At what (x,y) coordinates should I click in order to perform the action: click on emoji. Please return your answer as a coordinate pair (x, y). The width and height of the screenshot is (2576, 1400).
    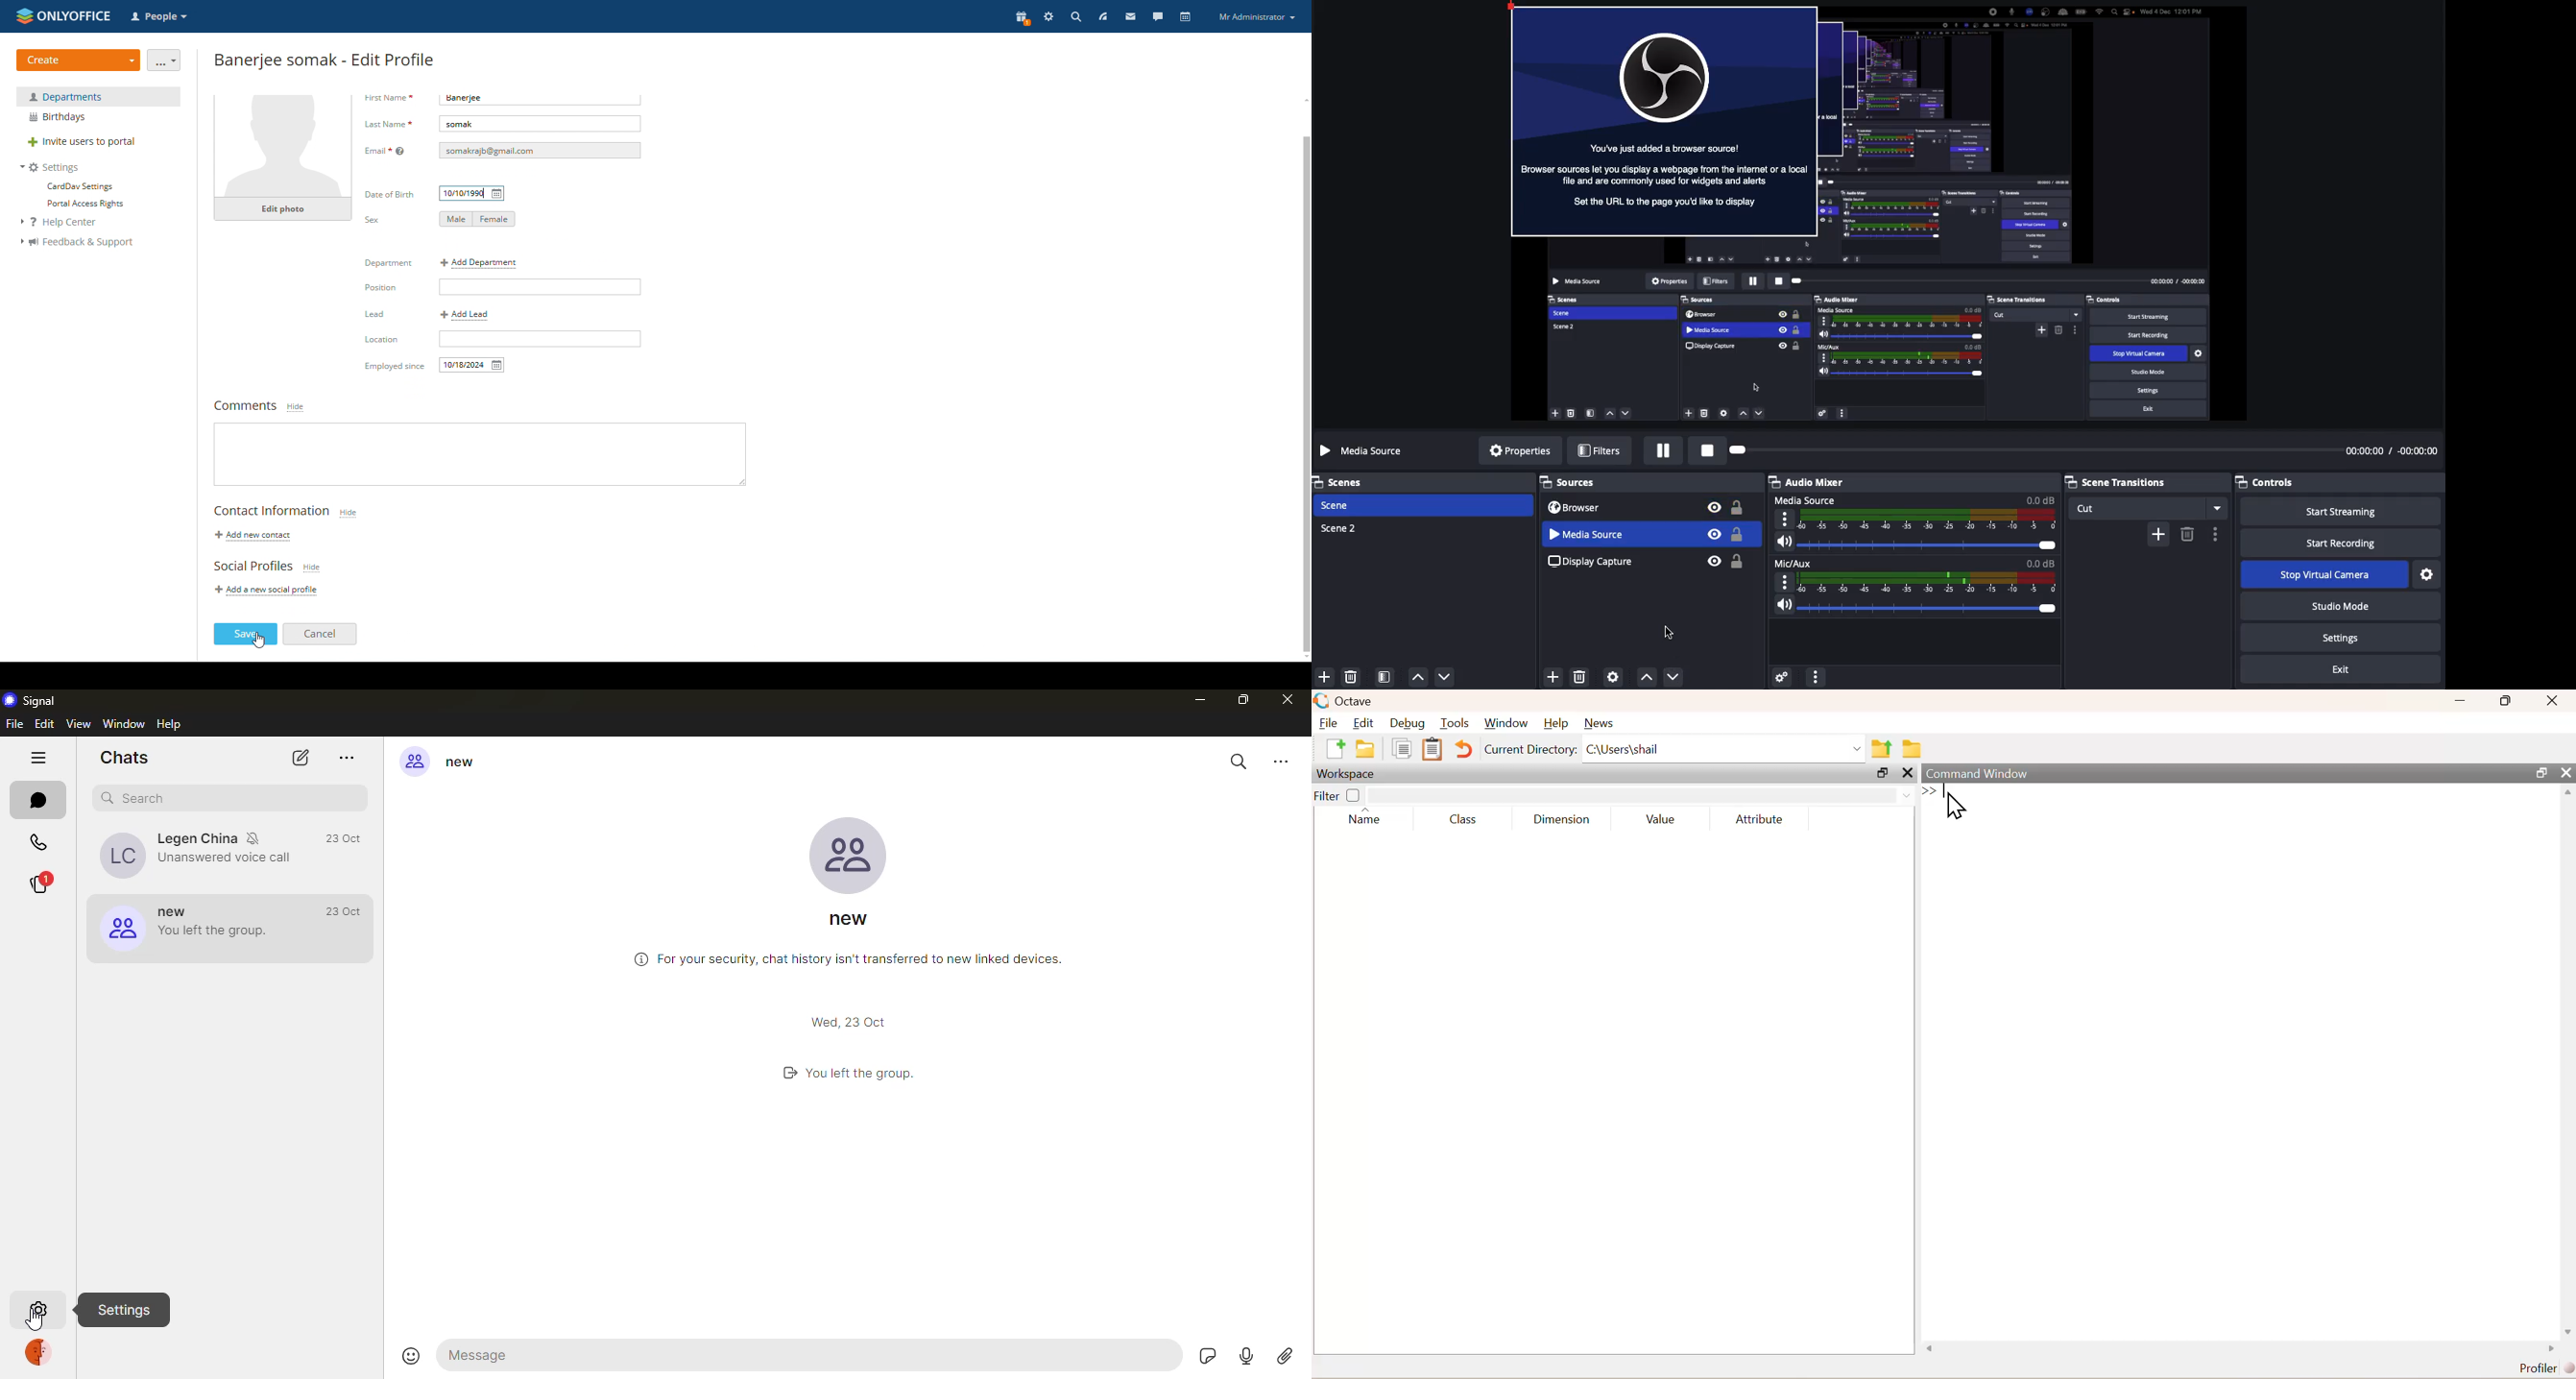
    Looking at the image, I should click on (410, 1354).